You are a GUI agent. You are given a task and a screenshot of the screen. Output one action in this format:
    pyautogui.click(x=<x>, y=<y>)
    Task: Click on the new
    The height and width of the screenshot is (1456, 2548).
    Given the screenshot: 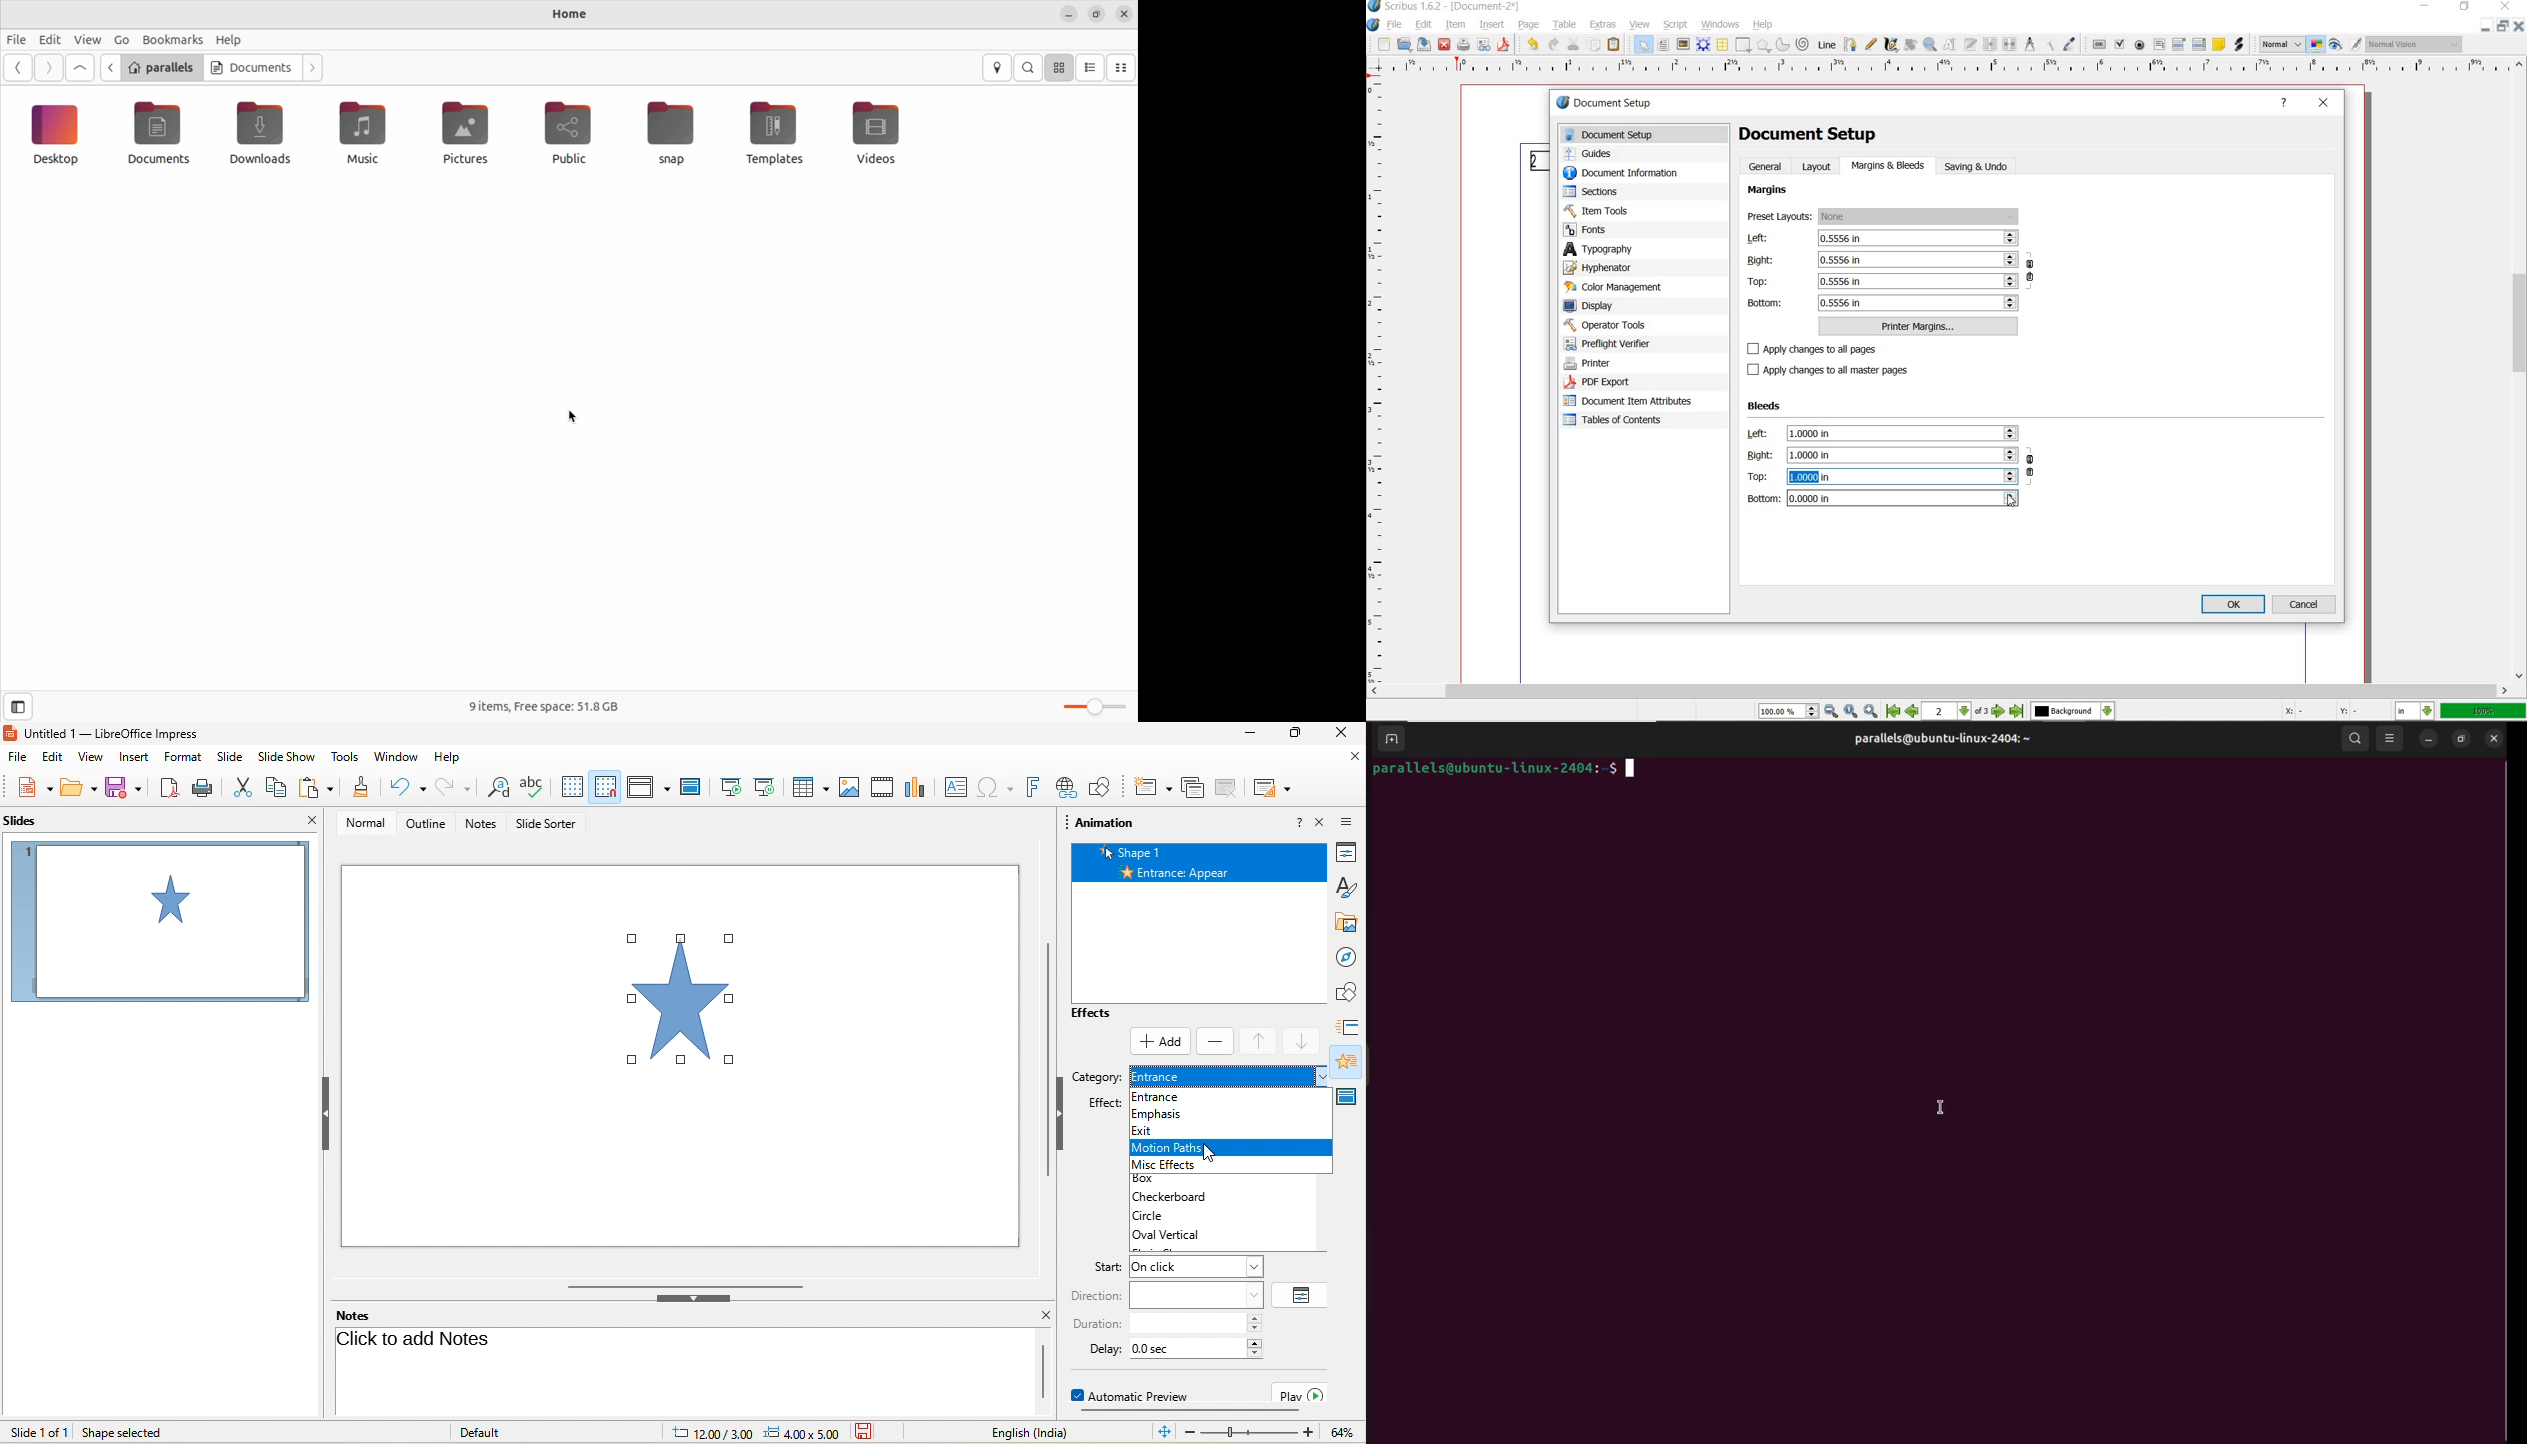 What is the action you would take?
    pyautogui.click(x=33, y=787)
    